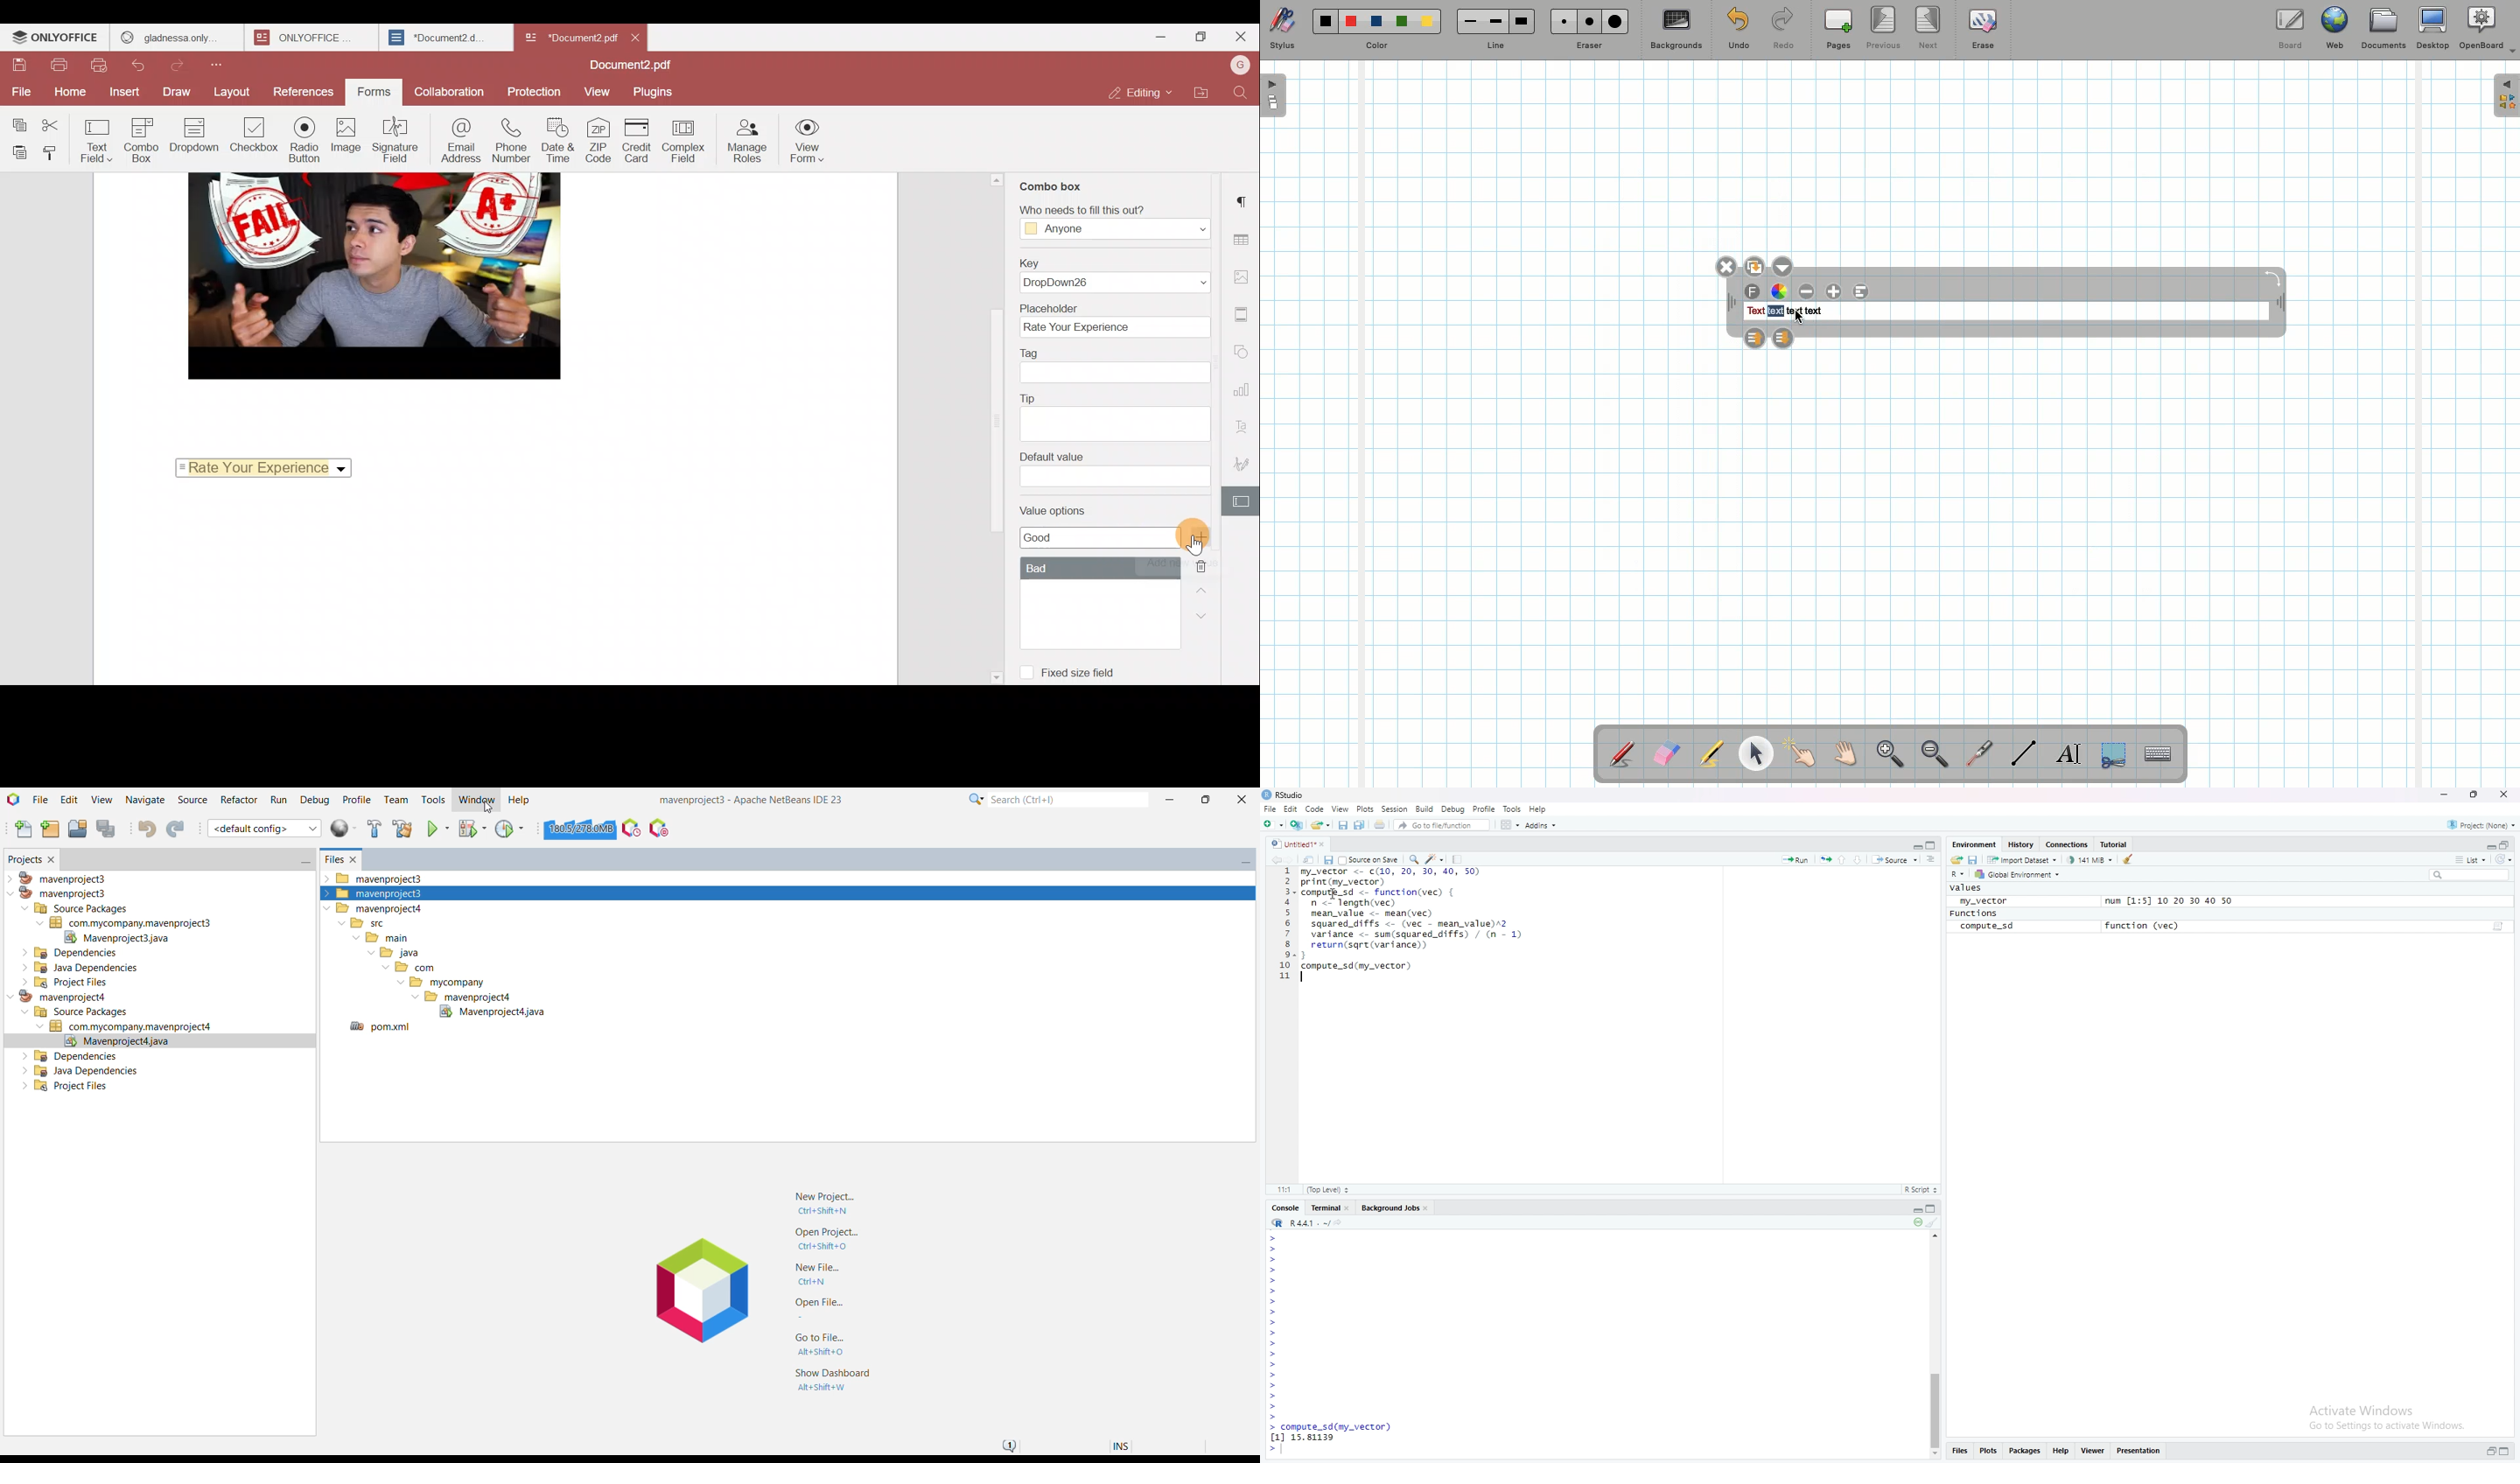 This screenshot has height=1484, width=2520. I want to click on Tutorial, so click(2115, 843).